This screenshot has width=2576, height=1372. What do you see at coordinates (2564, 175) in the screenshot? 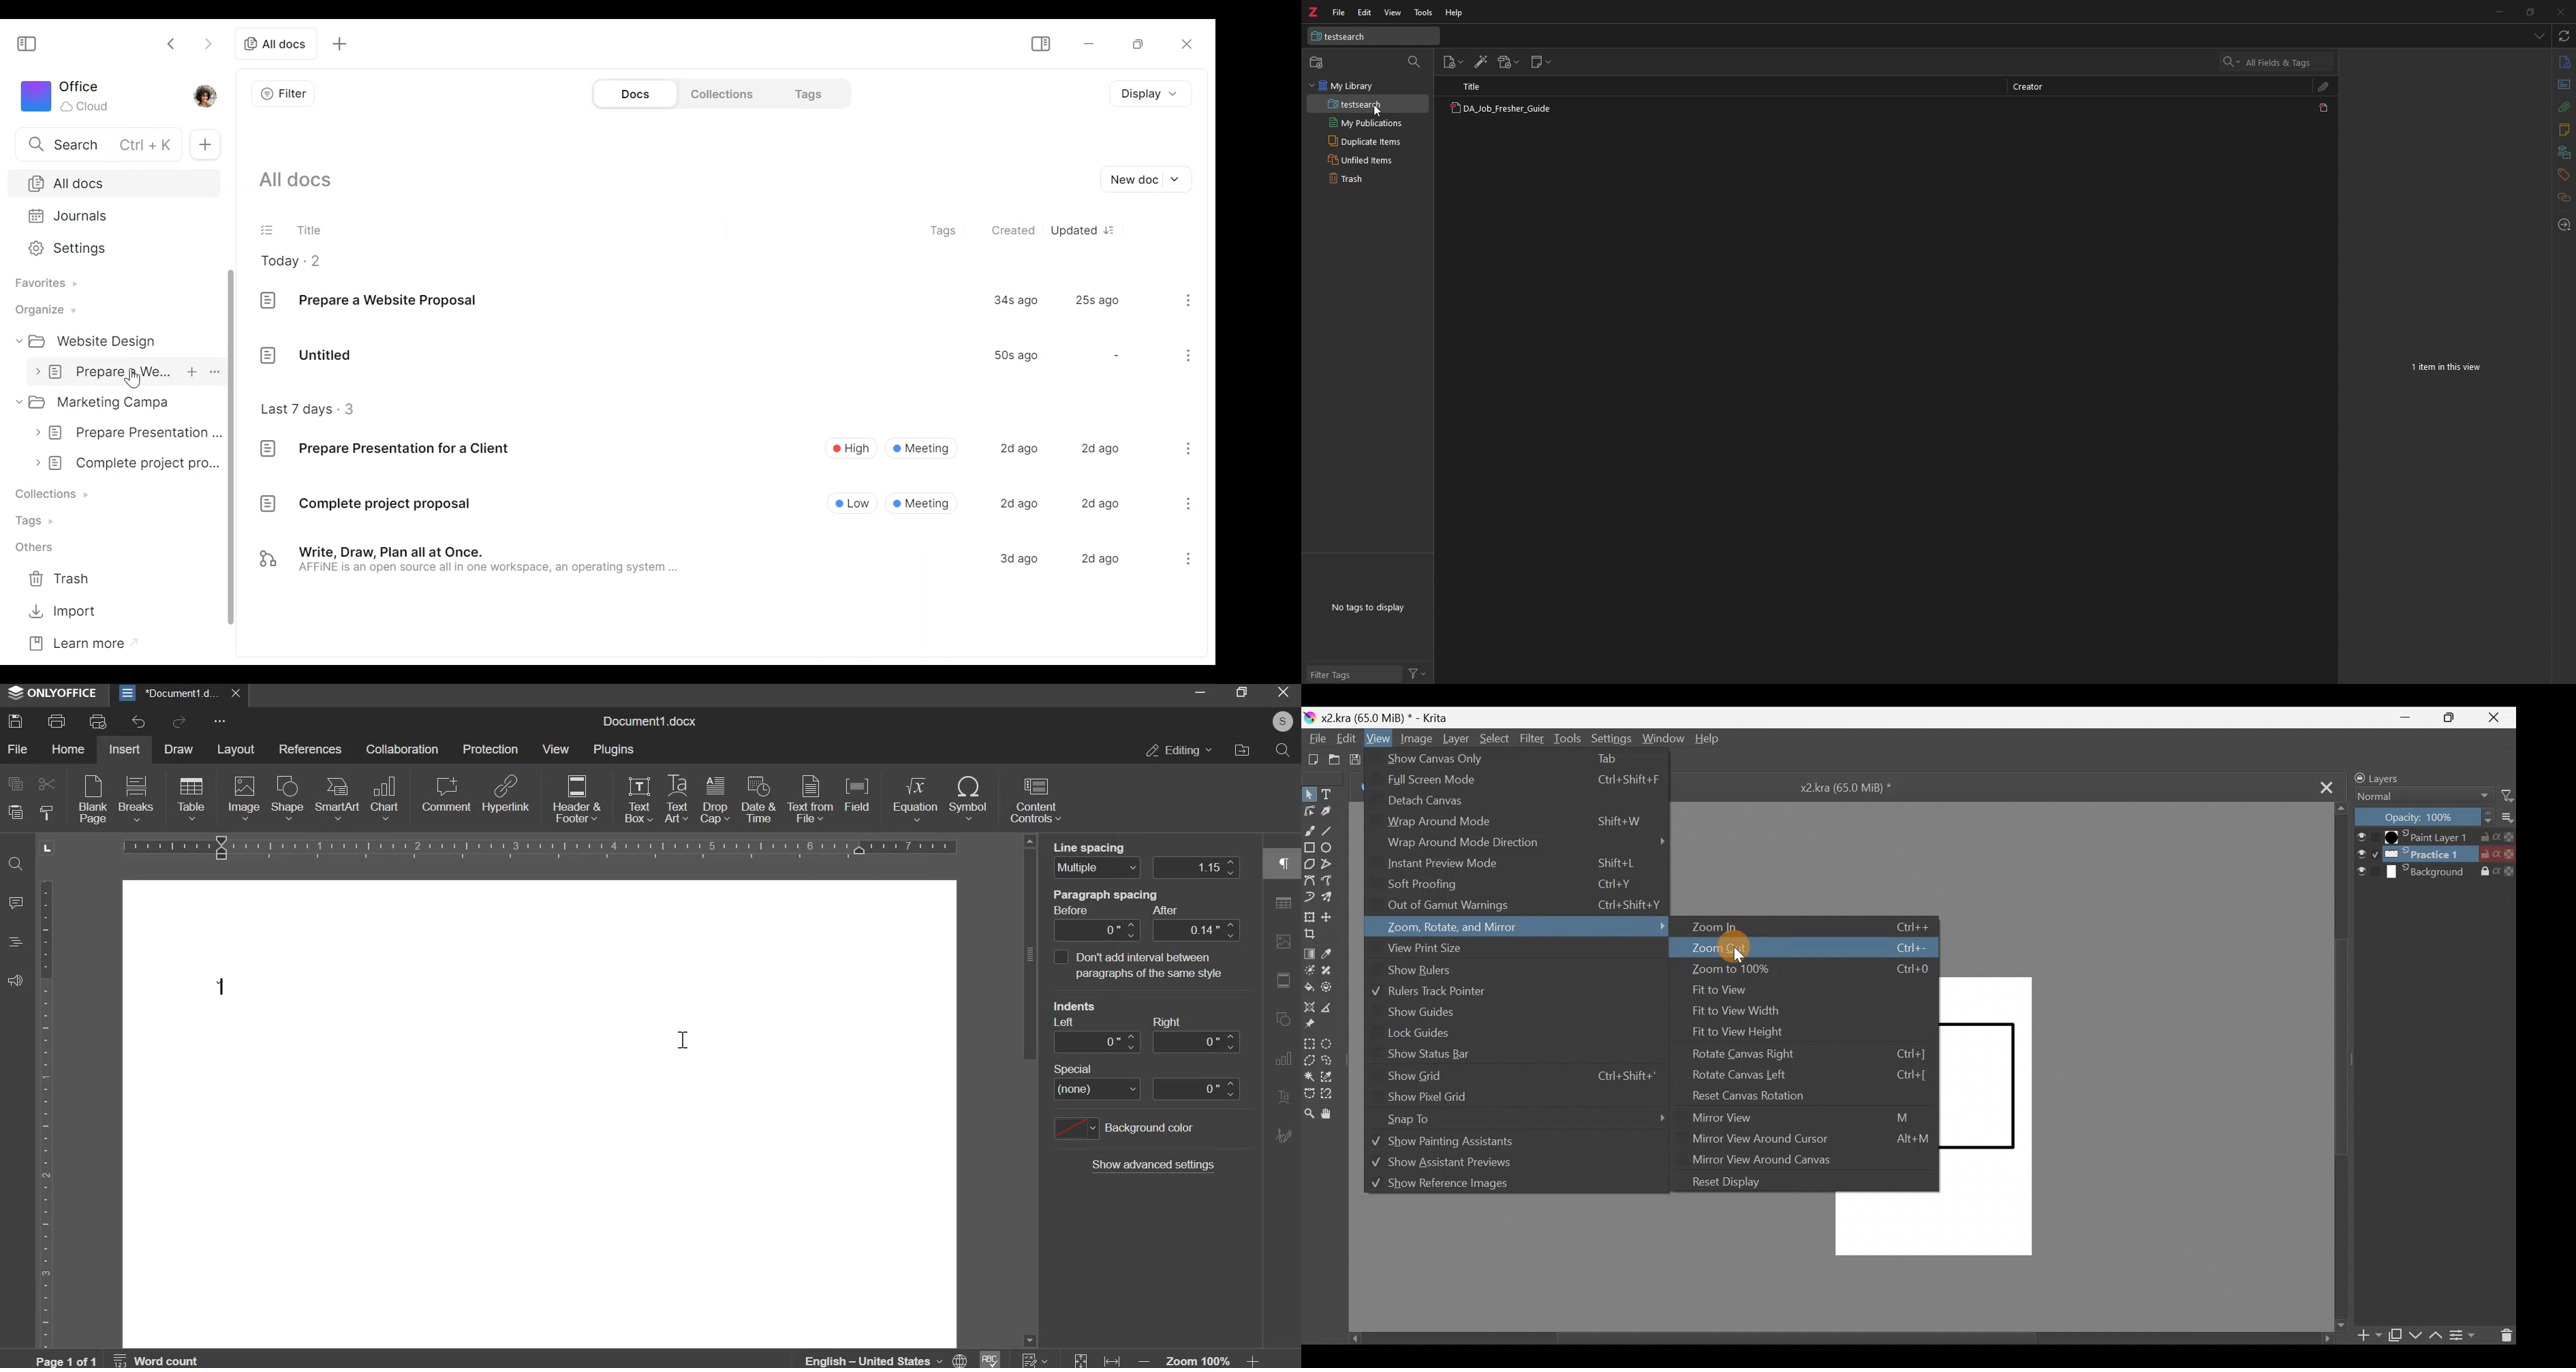
I see `tags` at bounding box center [2564, 175].